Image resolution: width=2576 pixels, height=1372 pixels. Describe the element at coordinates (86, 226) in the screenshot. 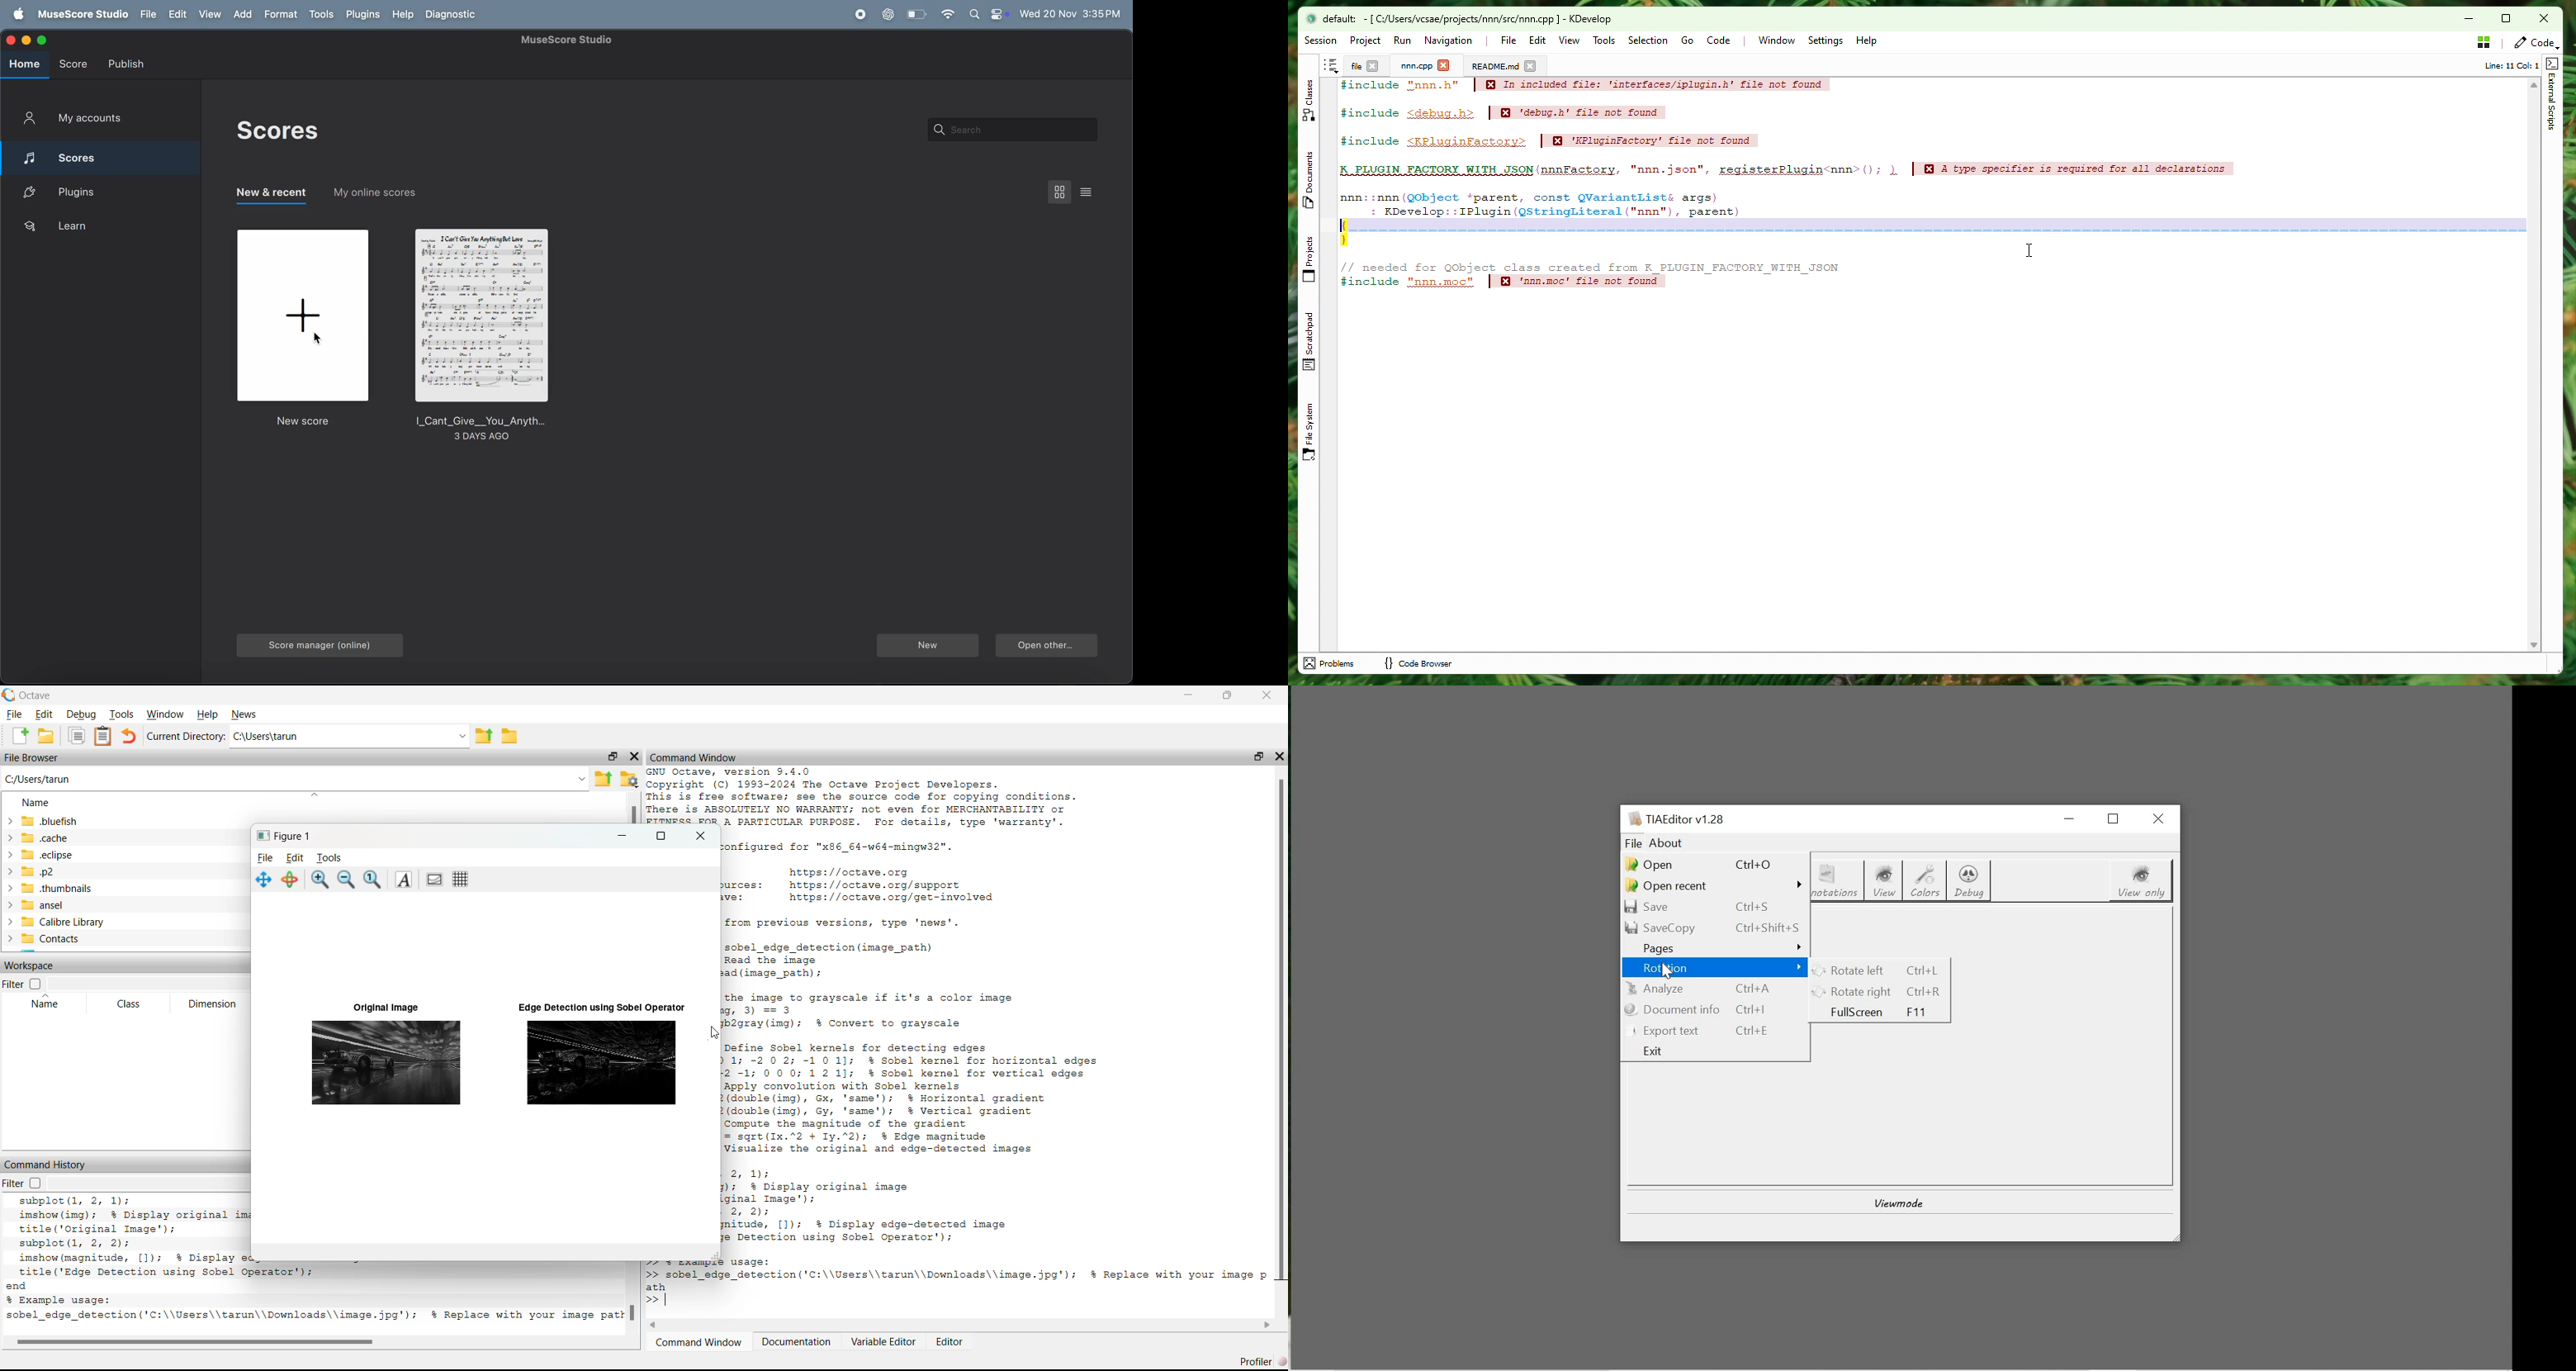

I see `learn` at that location.